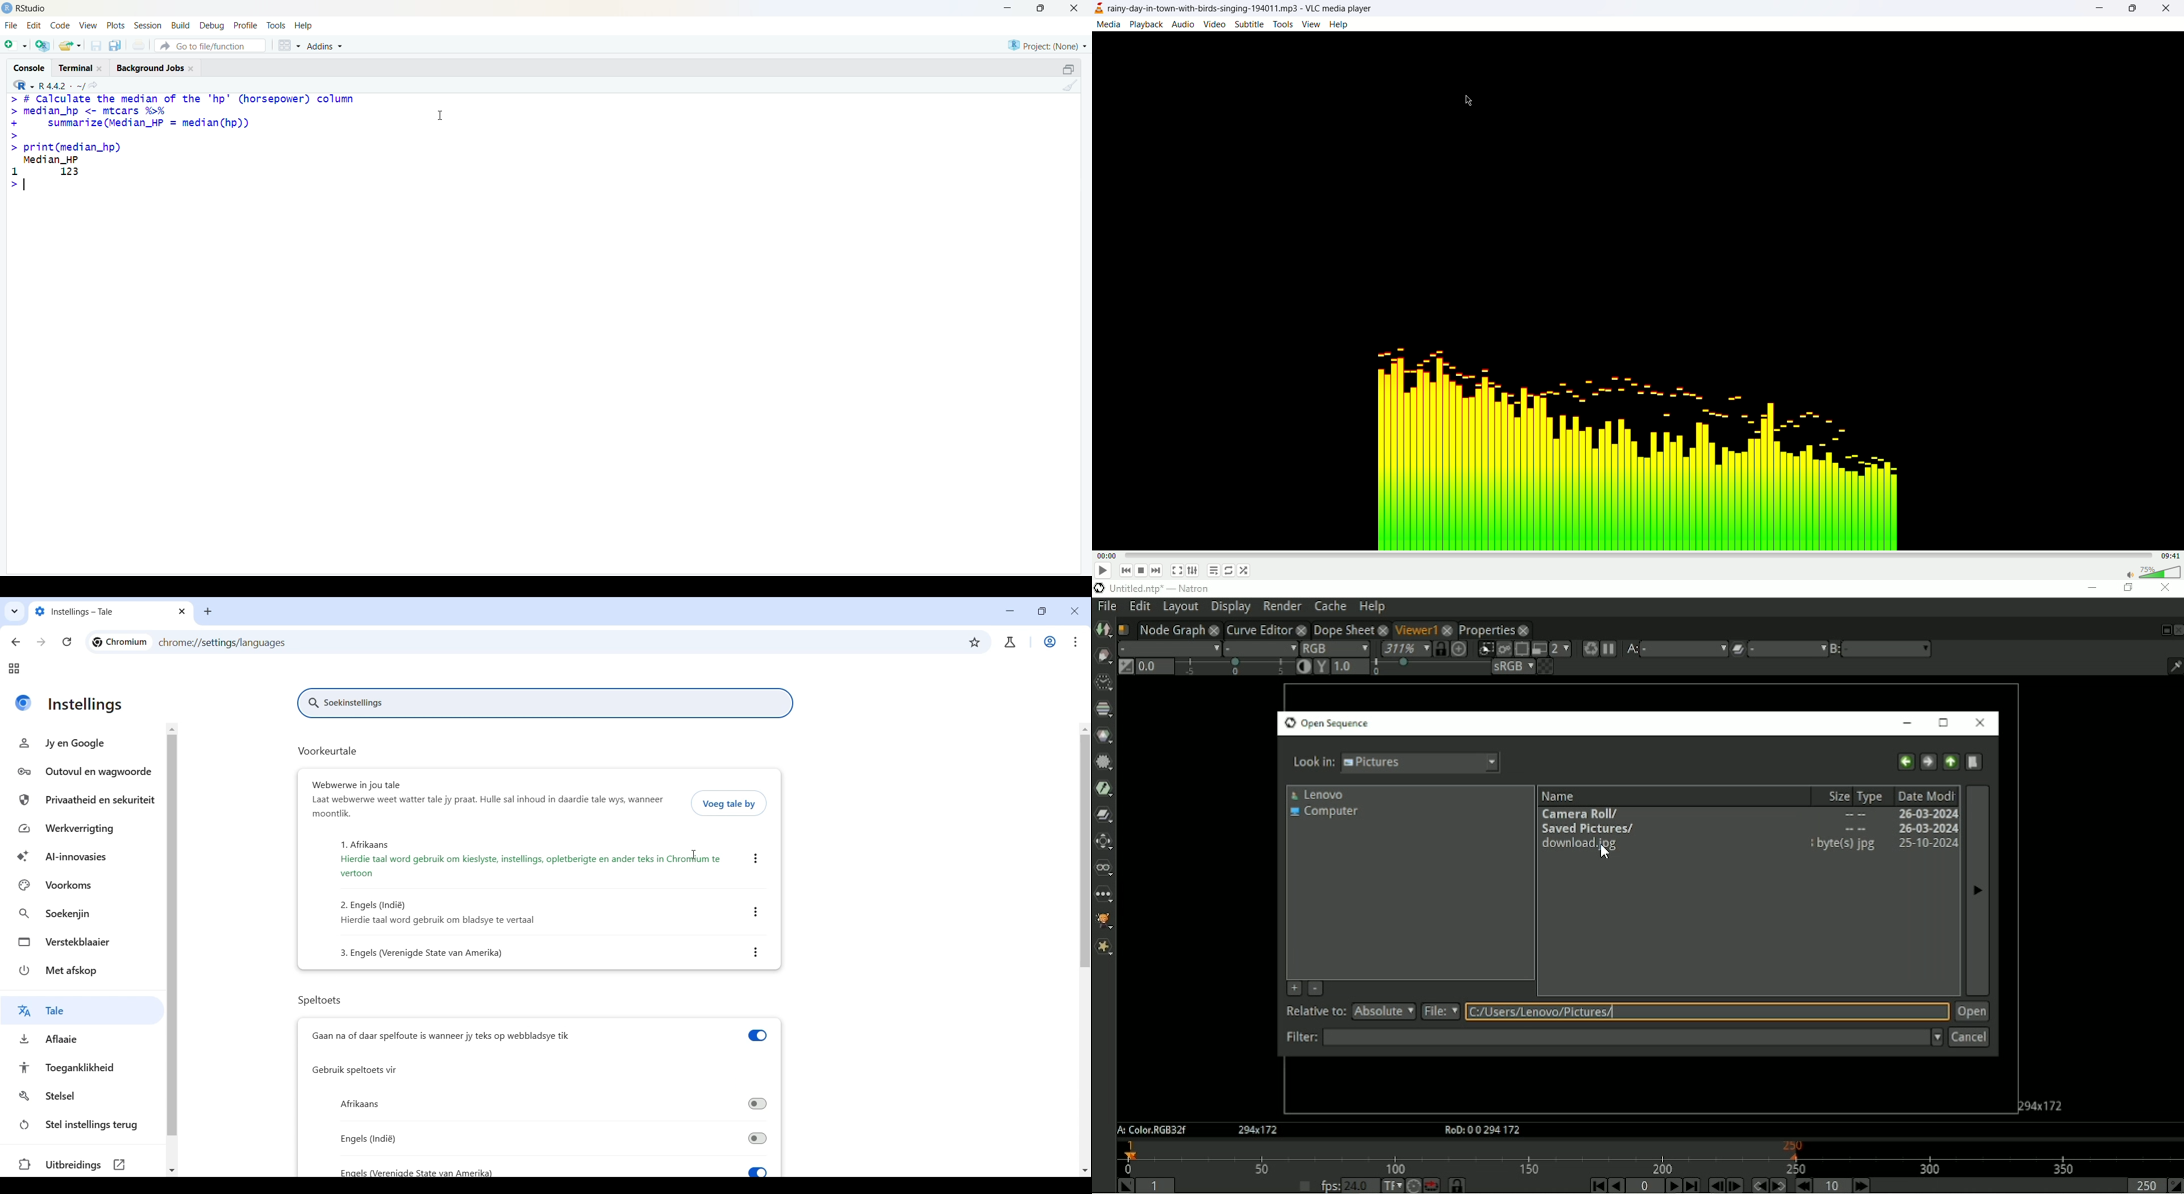 This screenshot has width=2184, height=1204. What do you see at coordinates (289, 45) in the screenshot?
I see `grid` at bounding box center [289, 45].